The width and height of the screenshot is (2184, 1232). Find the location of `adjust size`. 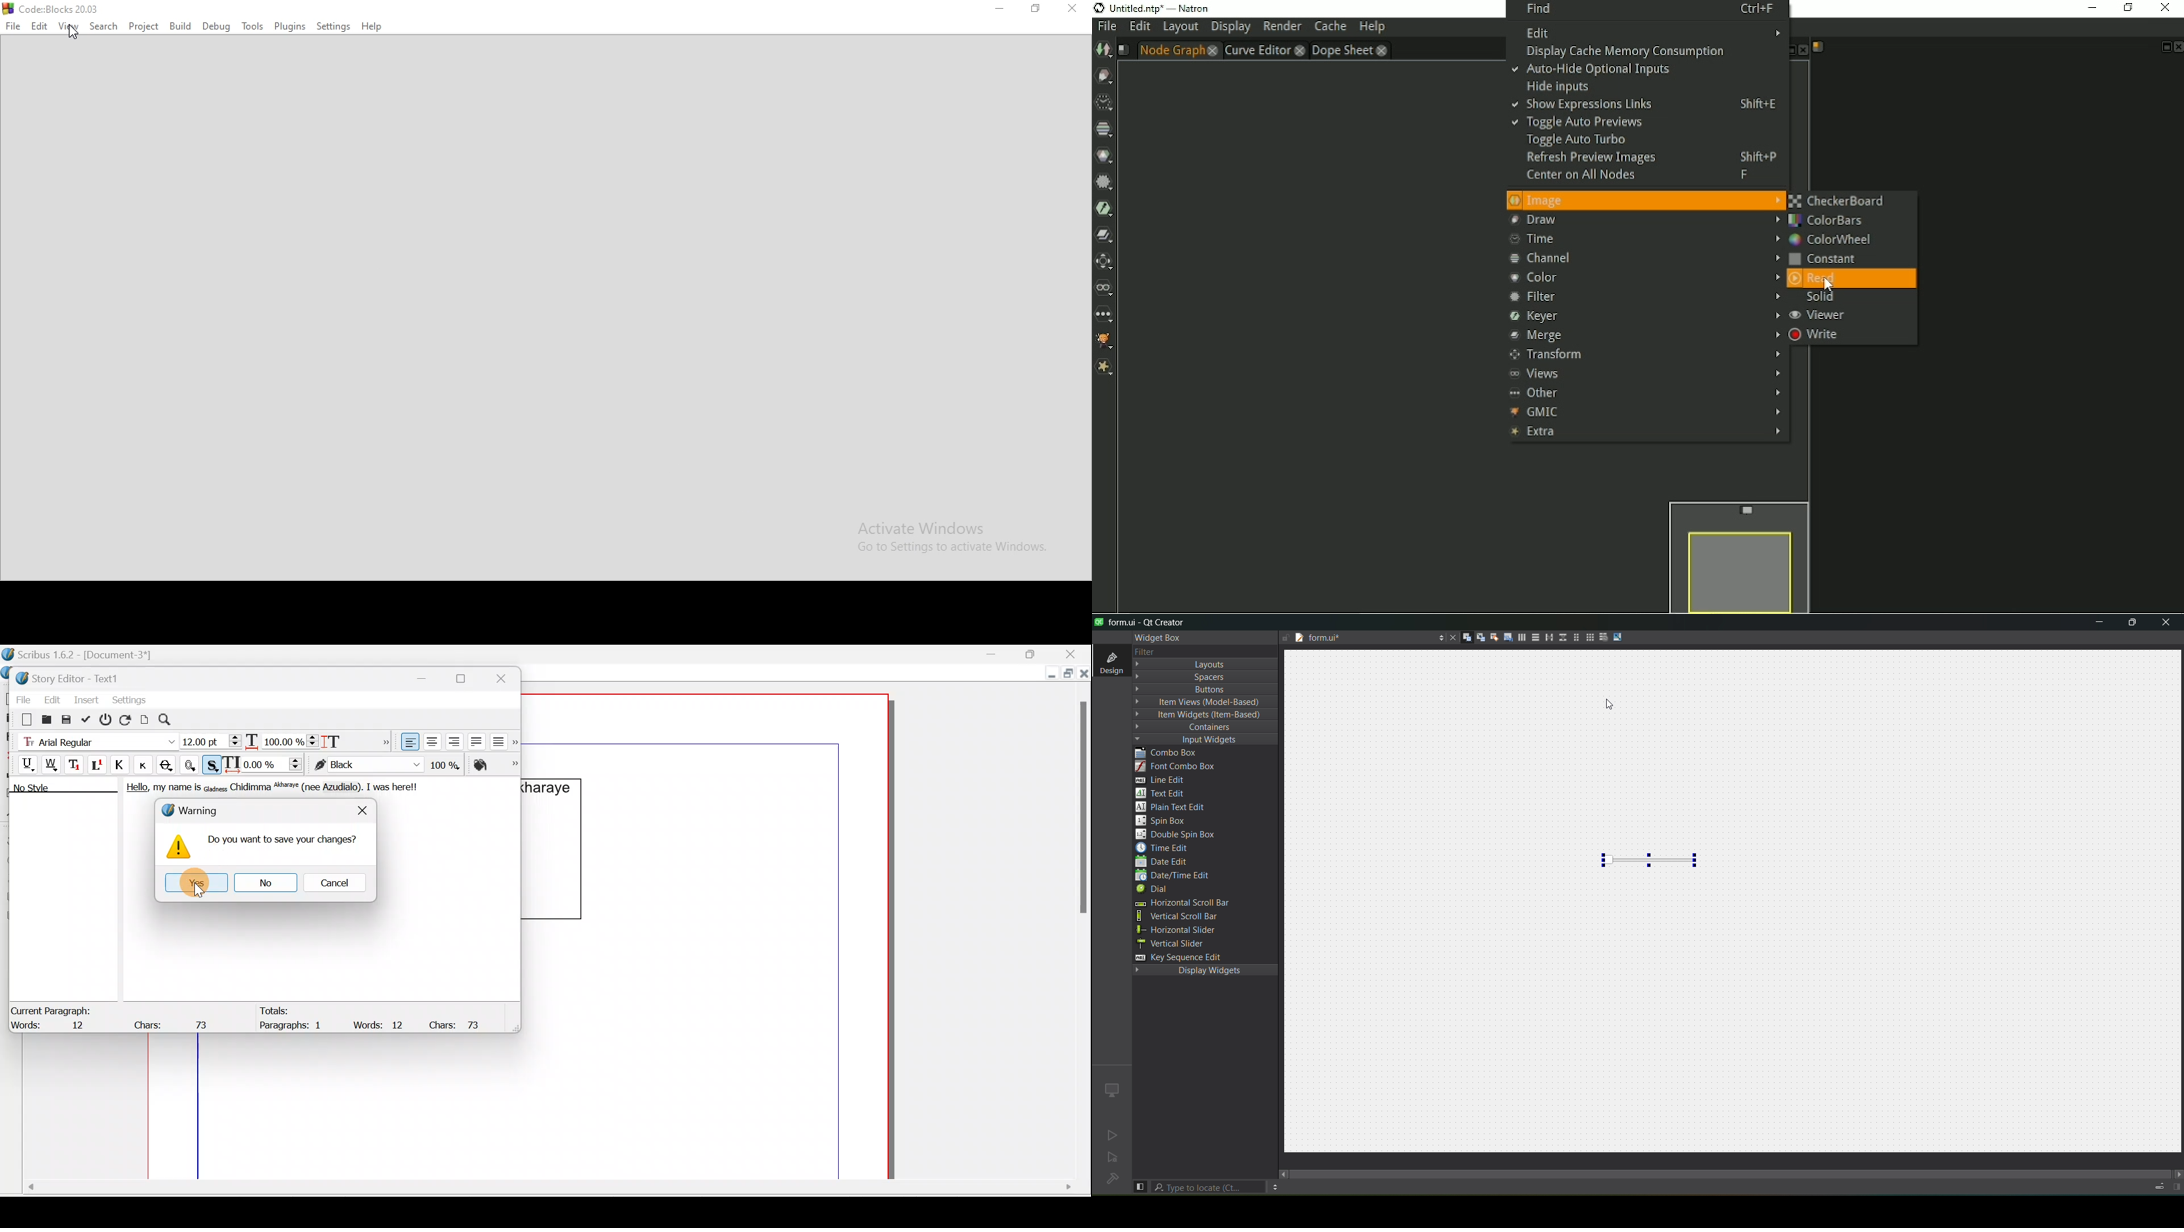

adjust size is located at coordinates (1620, 637).